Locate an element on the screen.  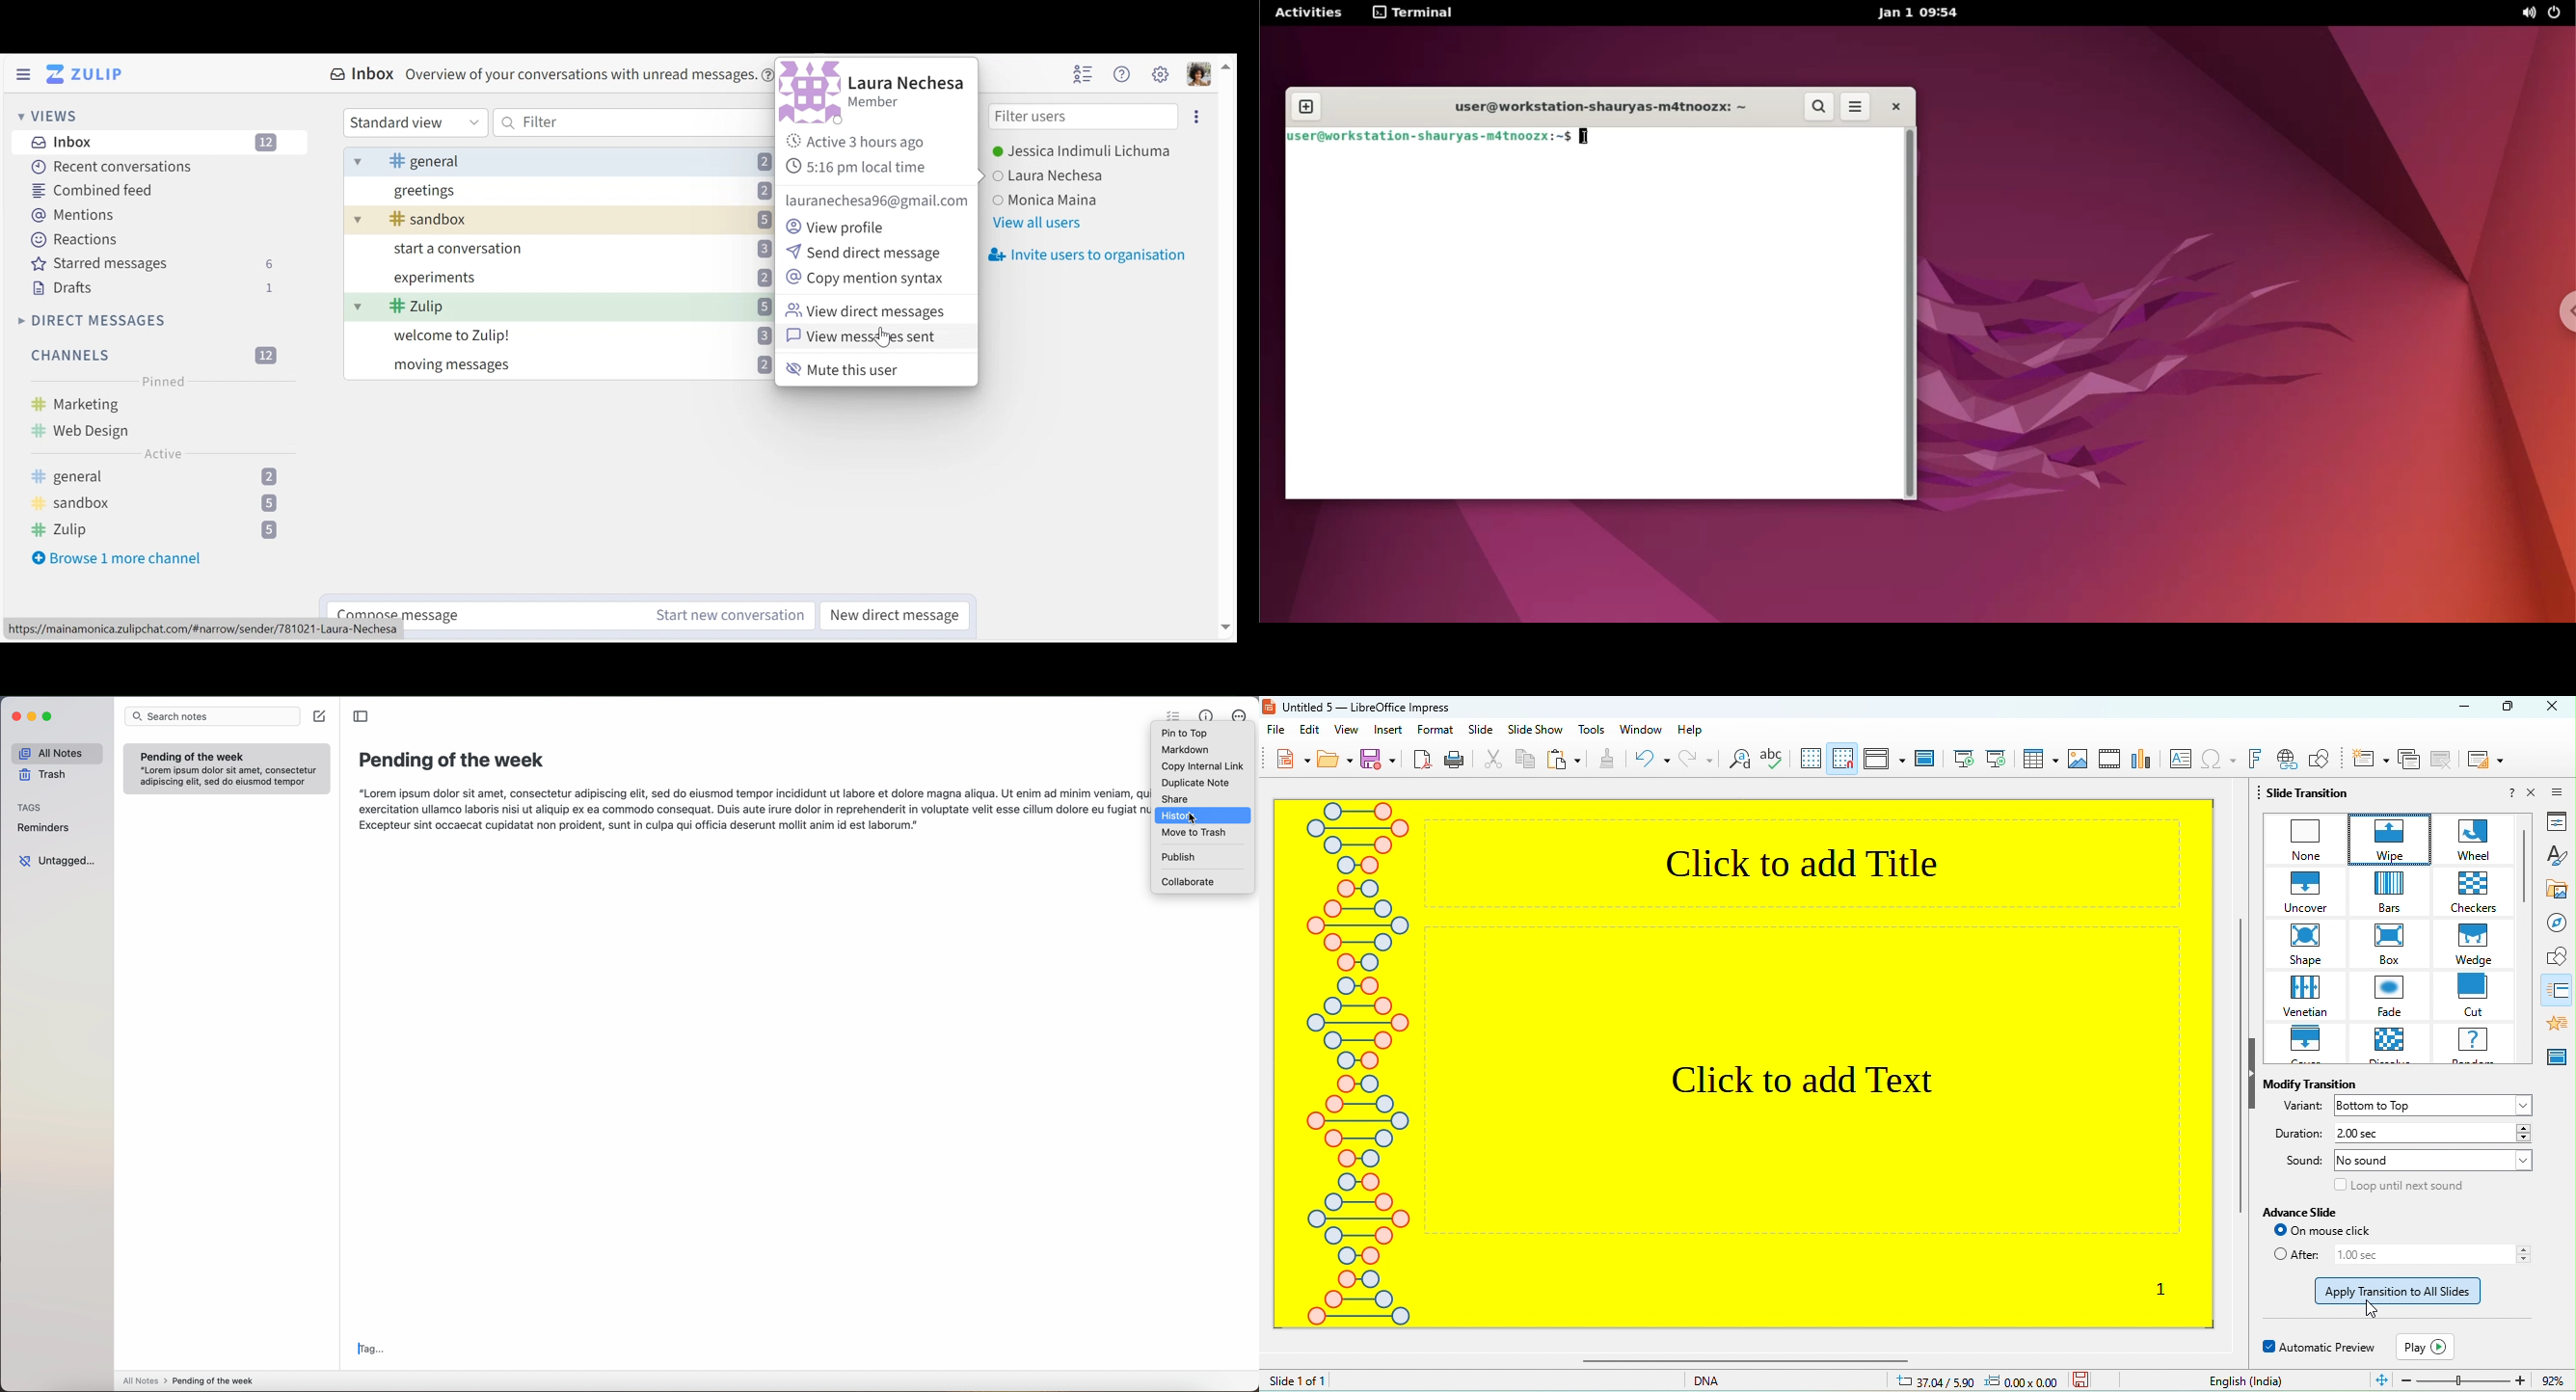
dissolve is located at coordinates (2399, 1046).